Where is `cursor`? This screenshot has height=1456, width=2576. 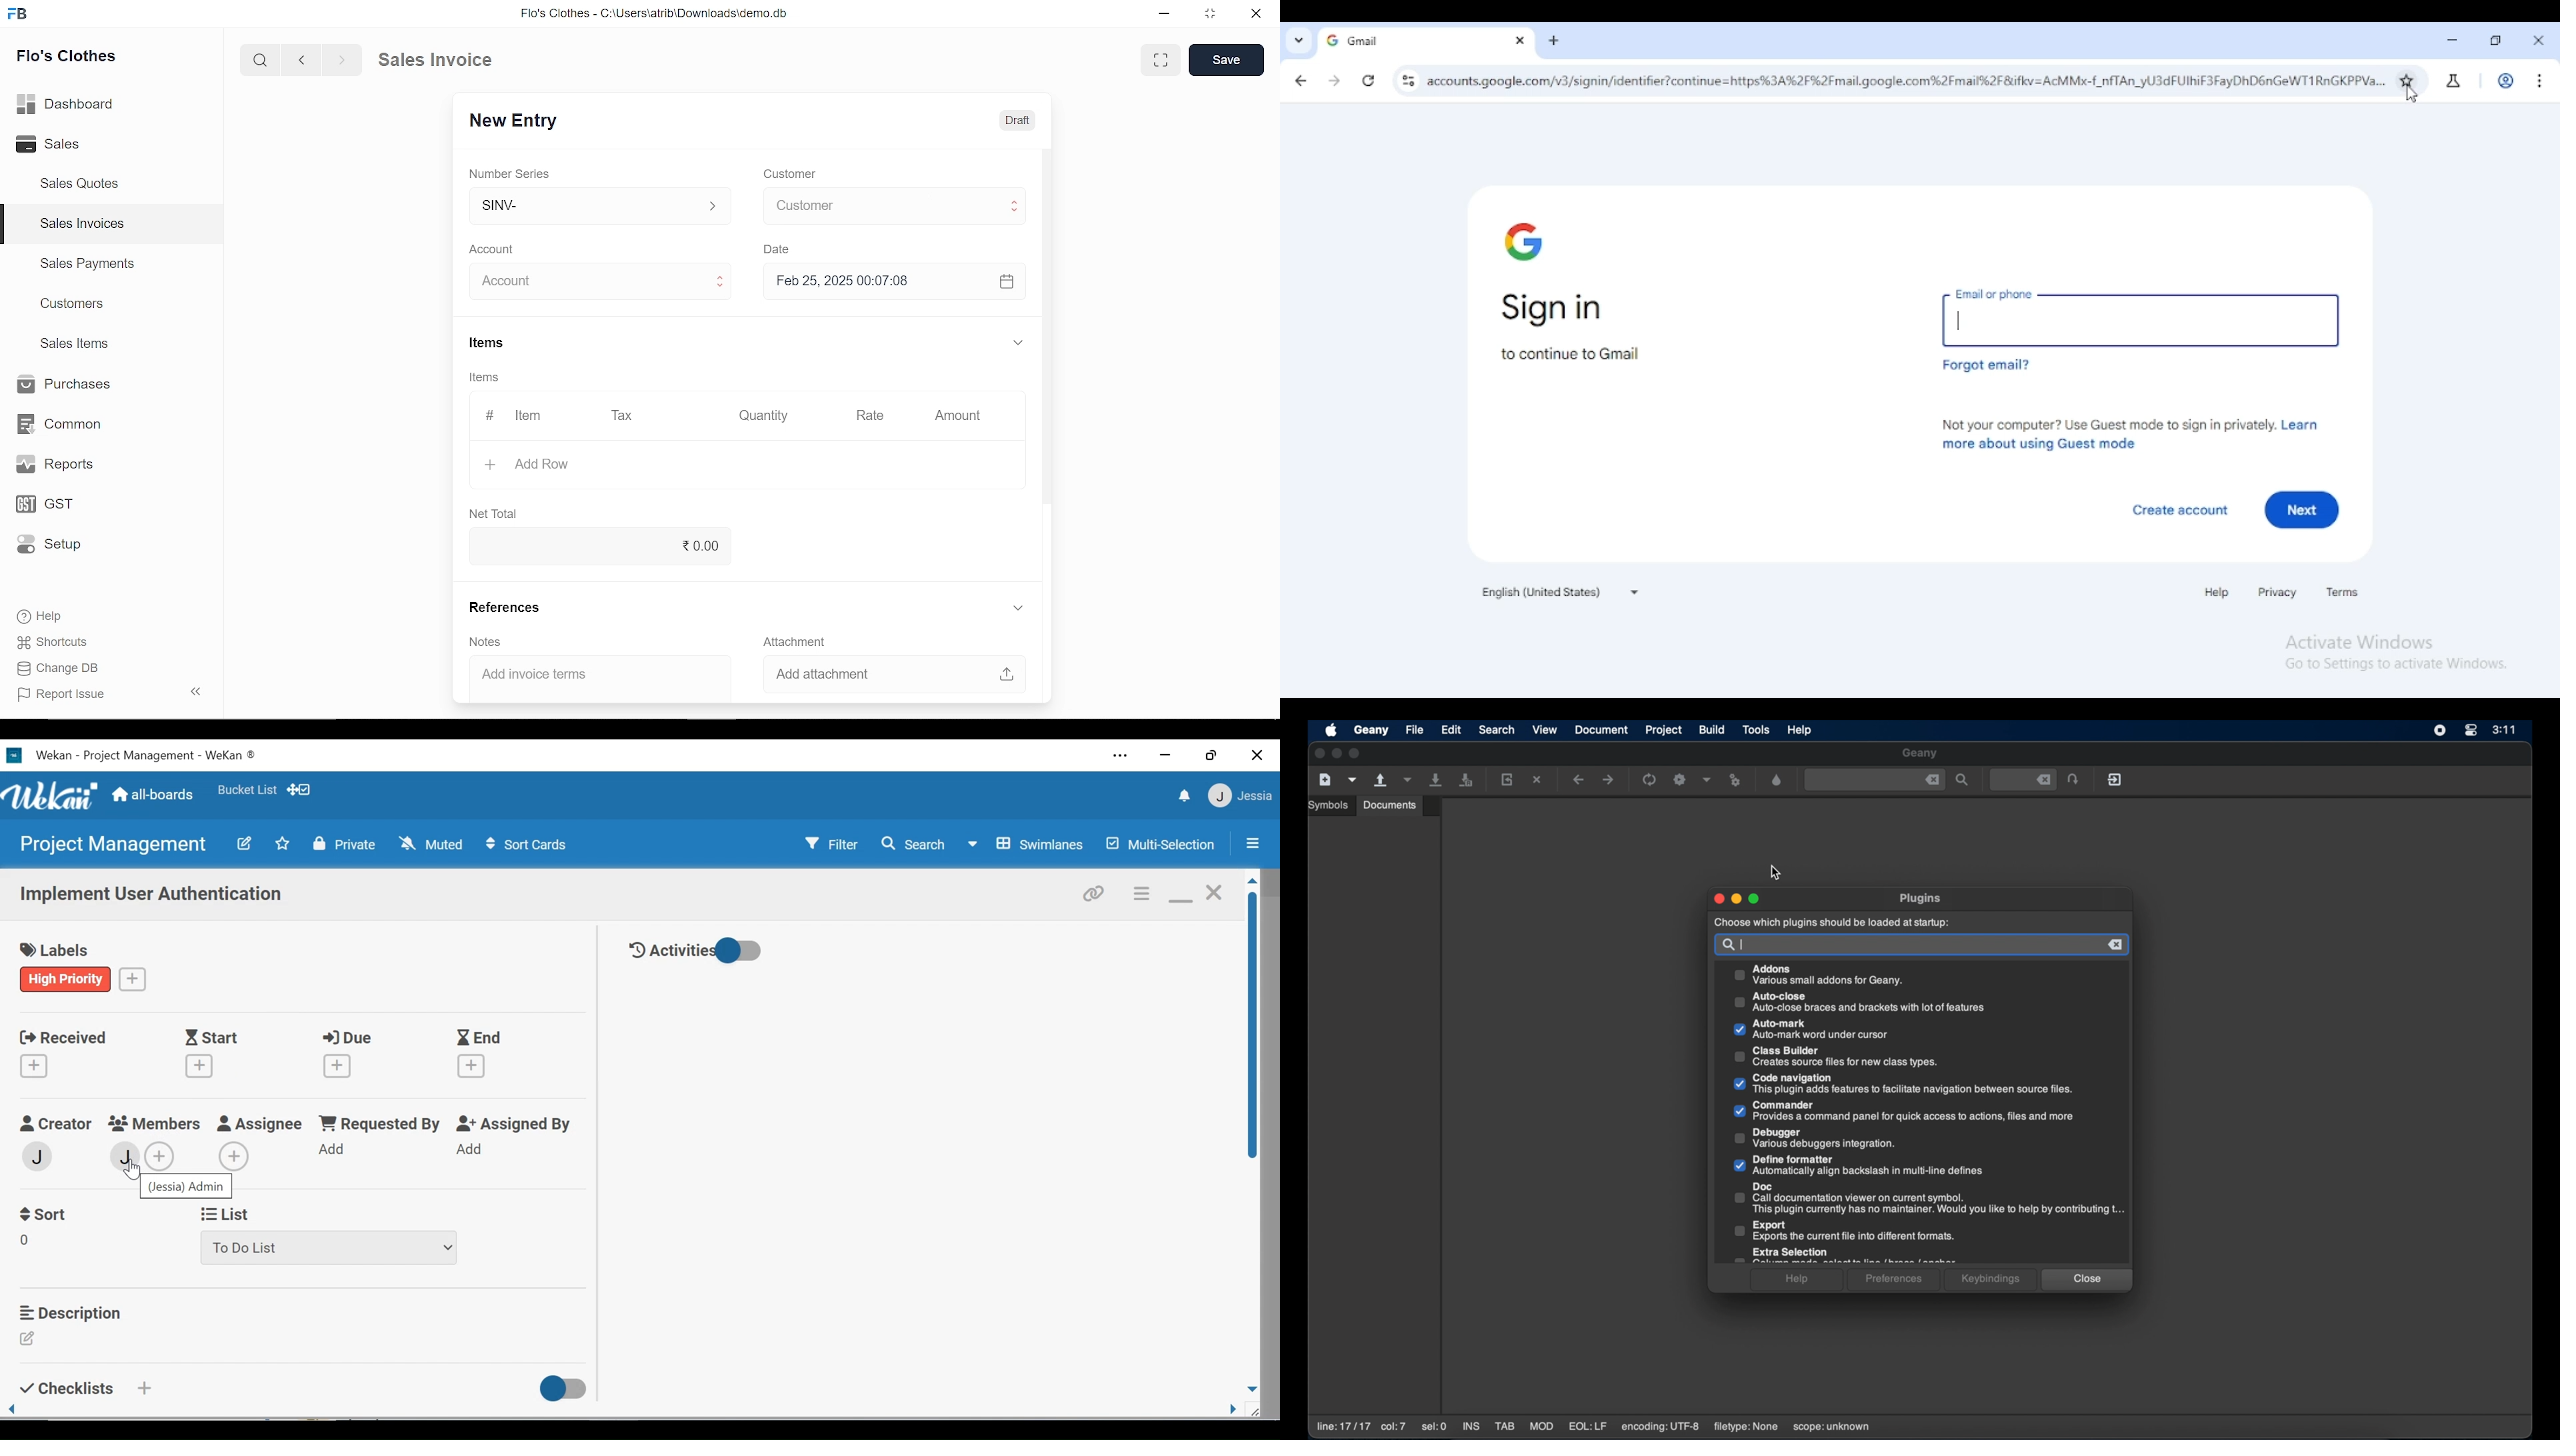 cursor is located at coordinates (840, 208).